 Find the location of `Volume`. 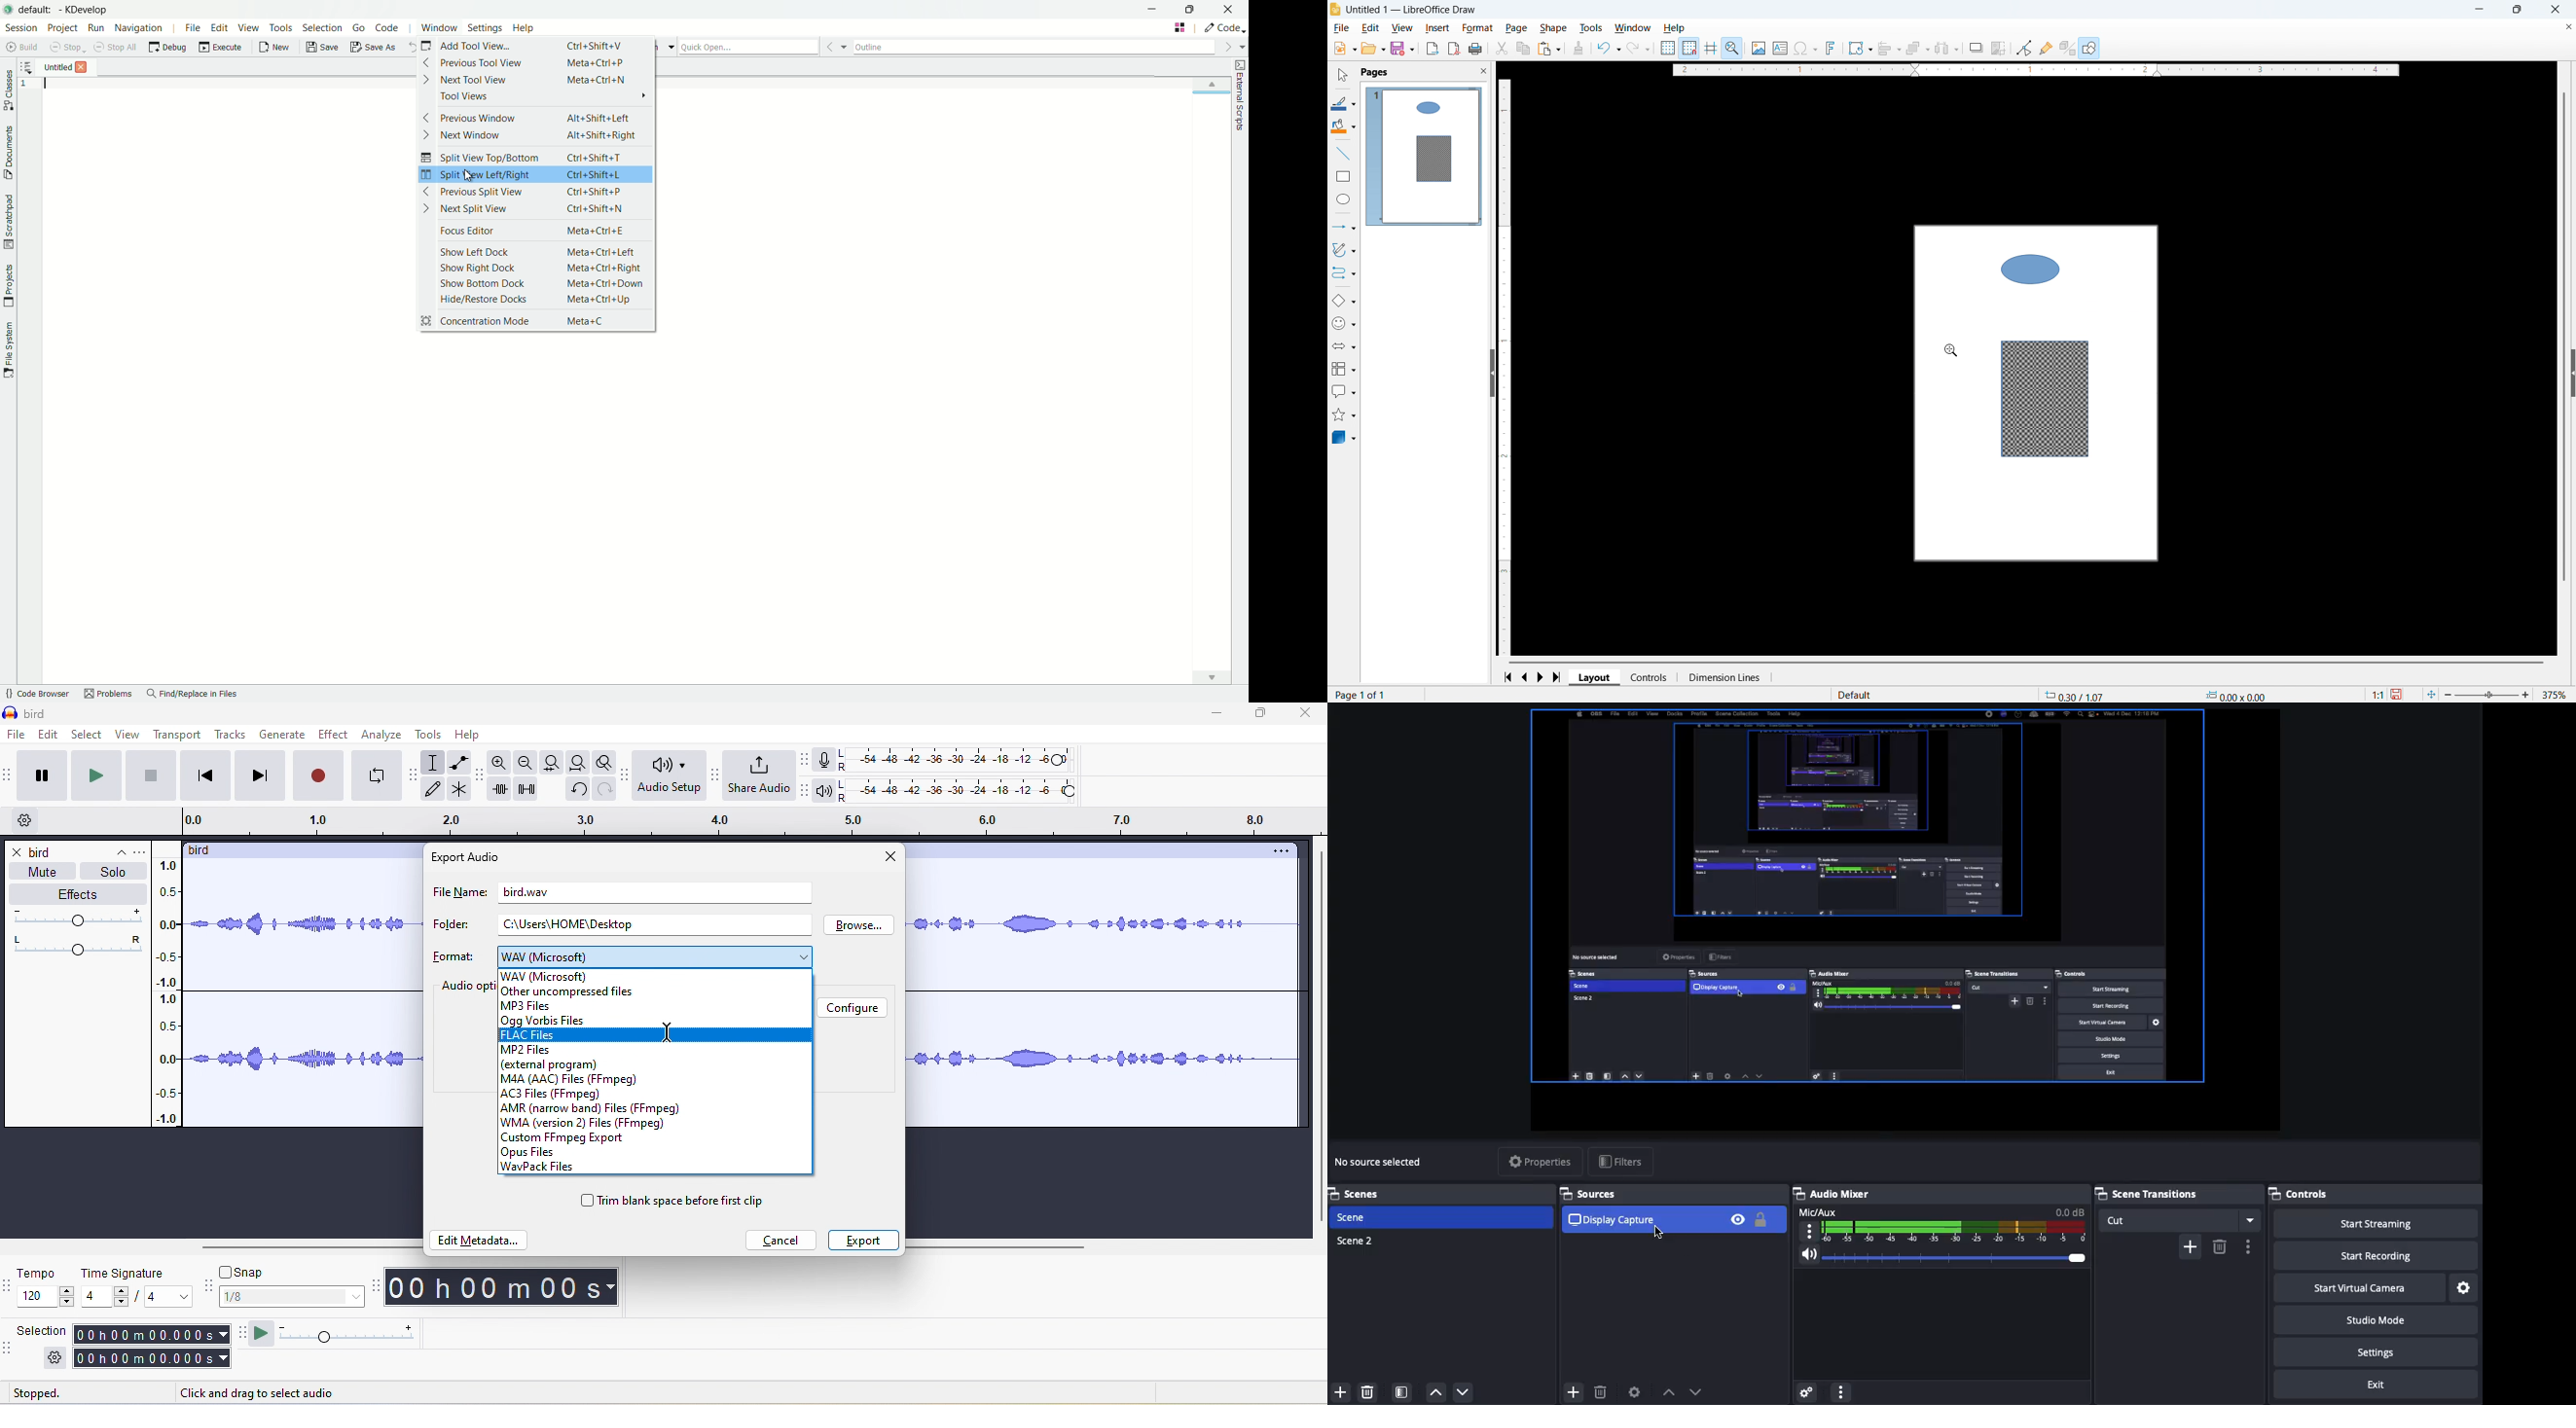

Volume is located at coordinates (1944, 1255).